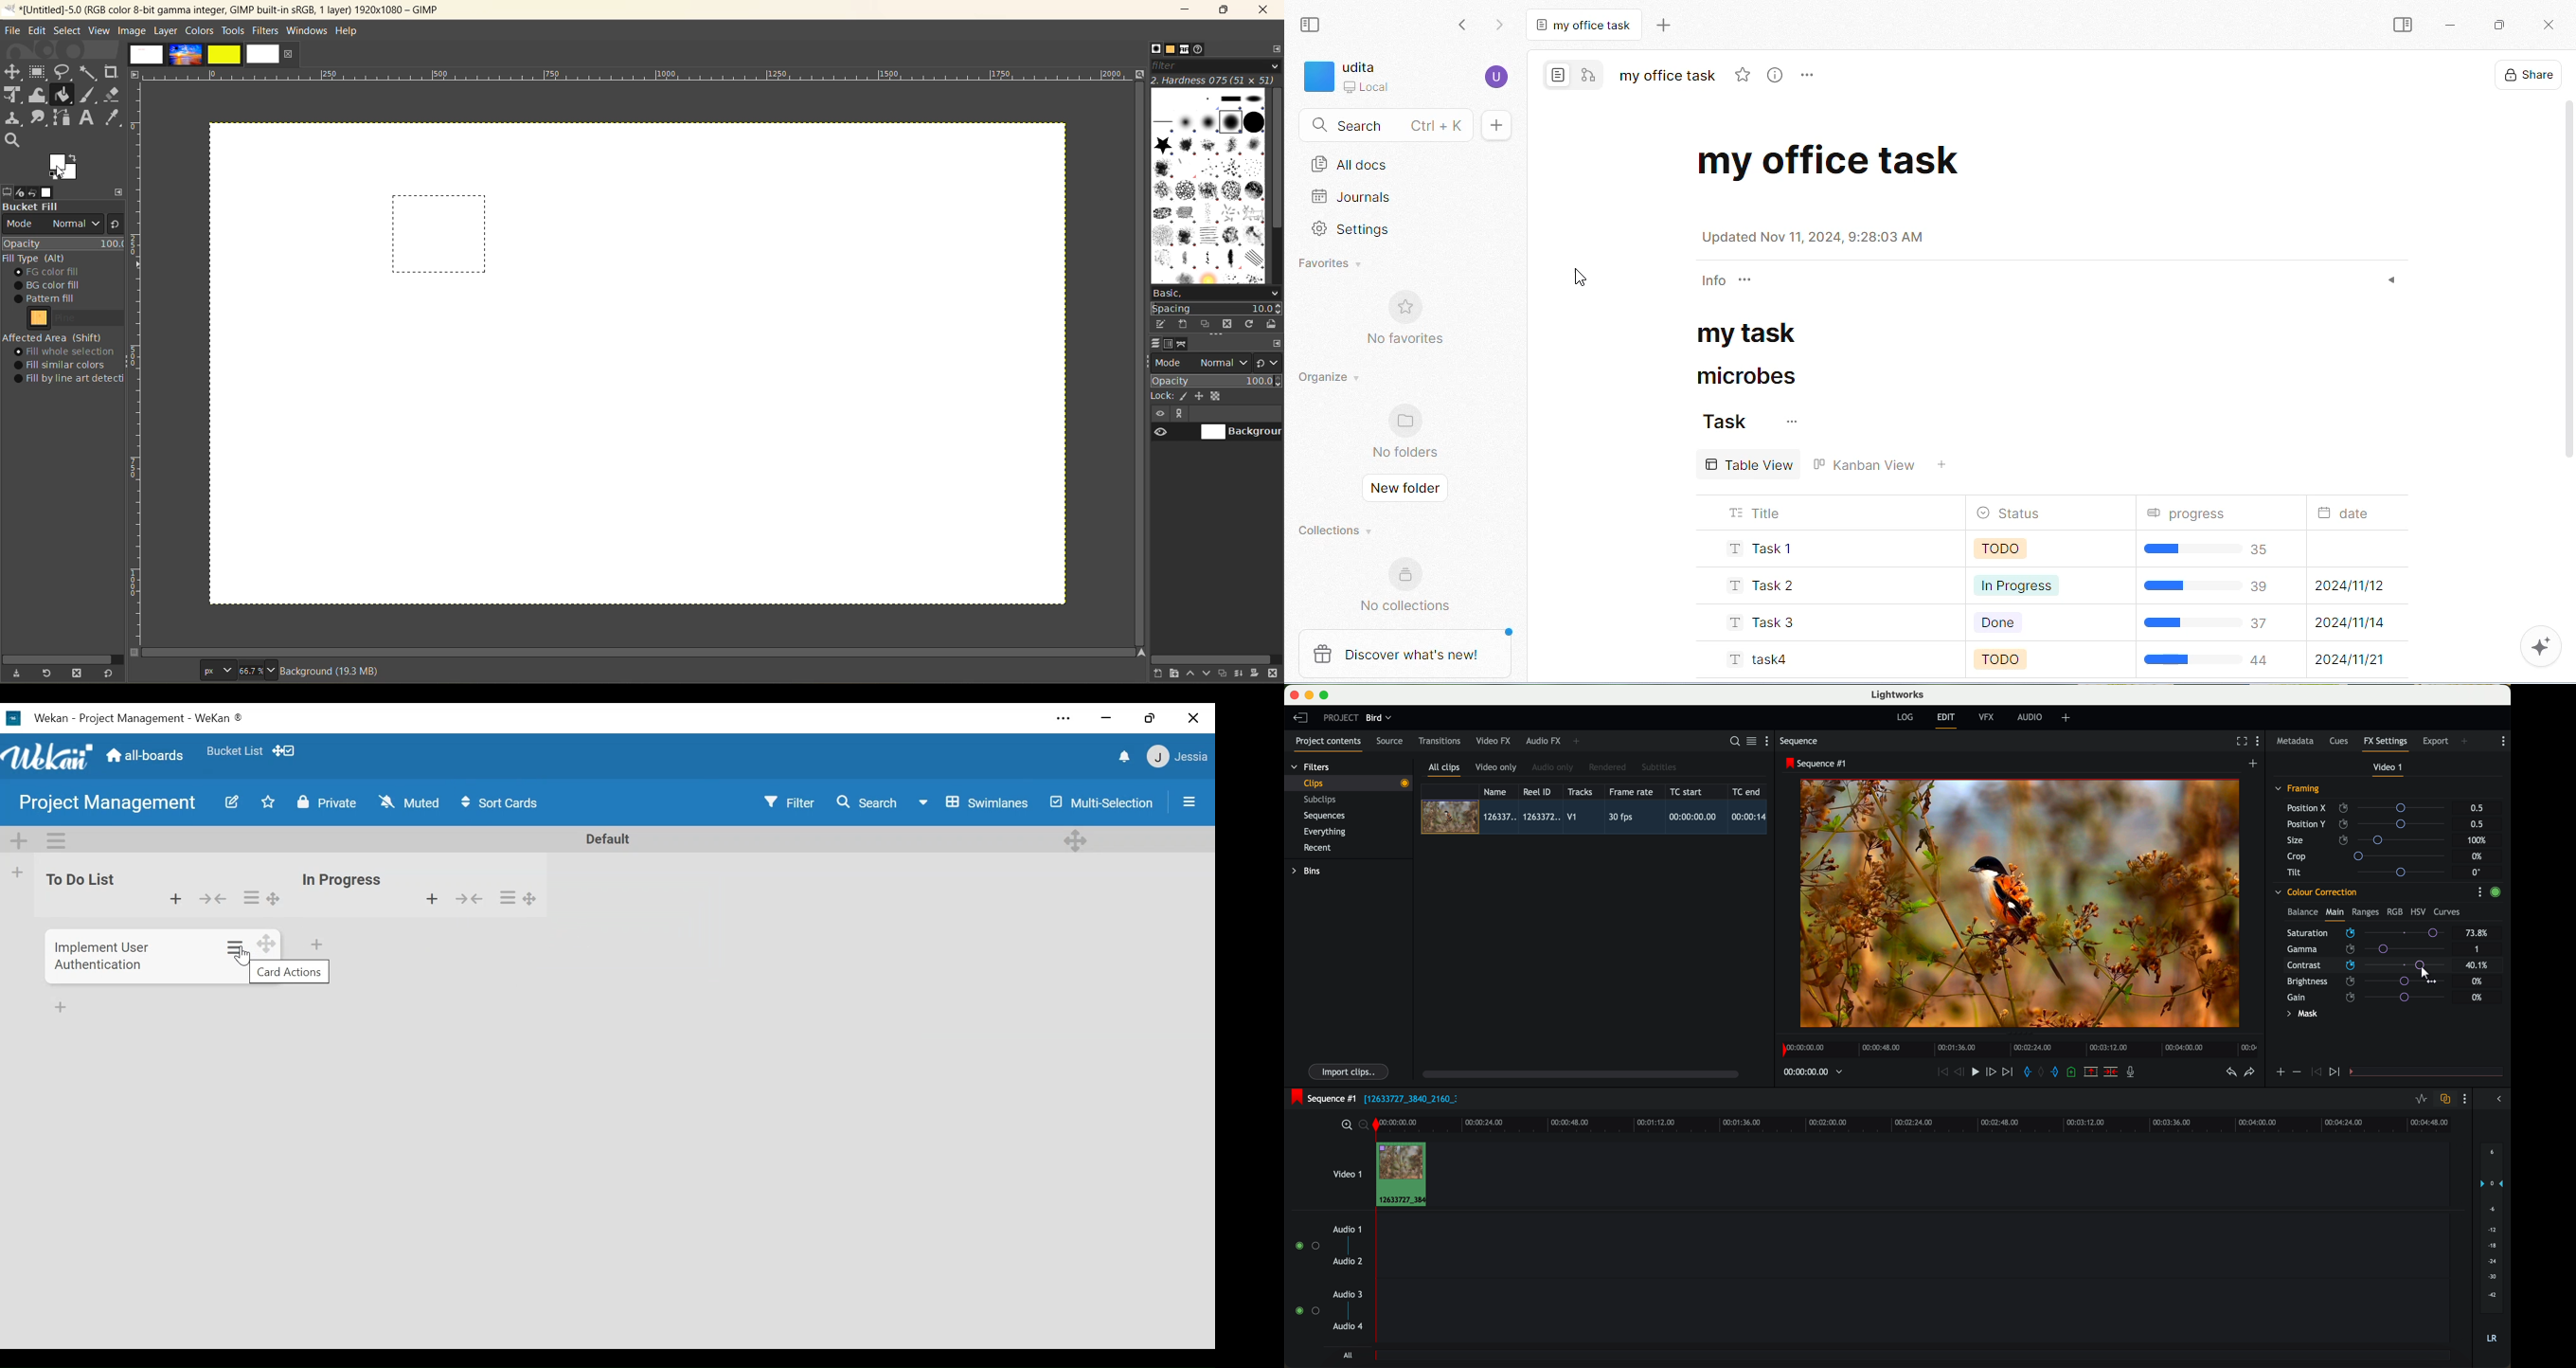 Image resolution: width=2576 pixels, height=1372 pixels. Describe the element at coordinates (2480, 892) in the screenshot. I see `show settings menu` at that location.